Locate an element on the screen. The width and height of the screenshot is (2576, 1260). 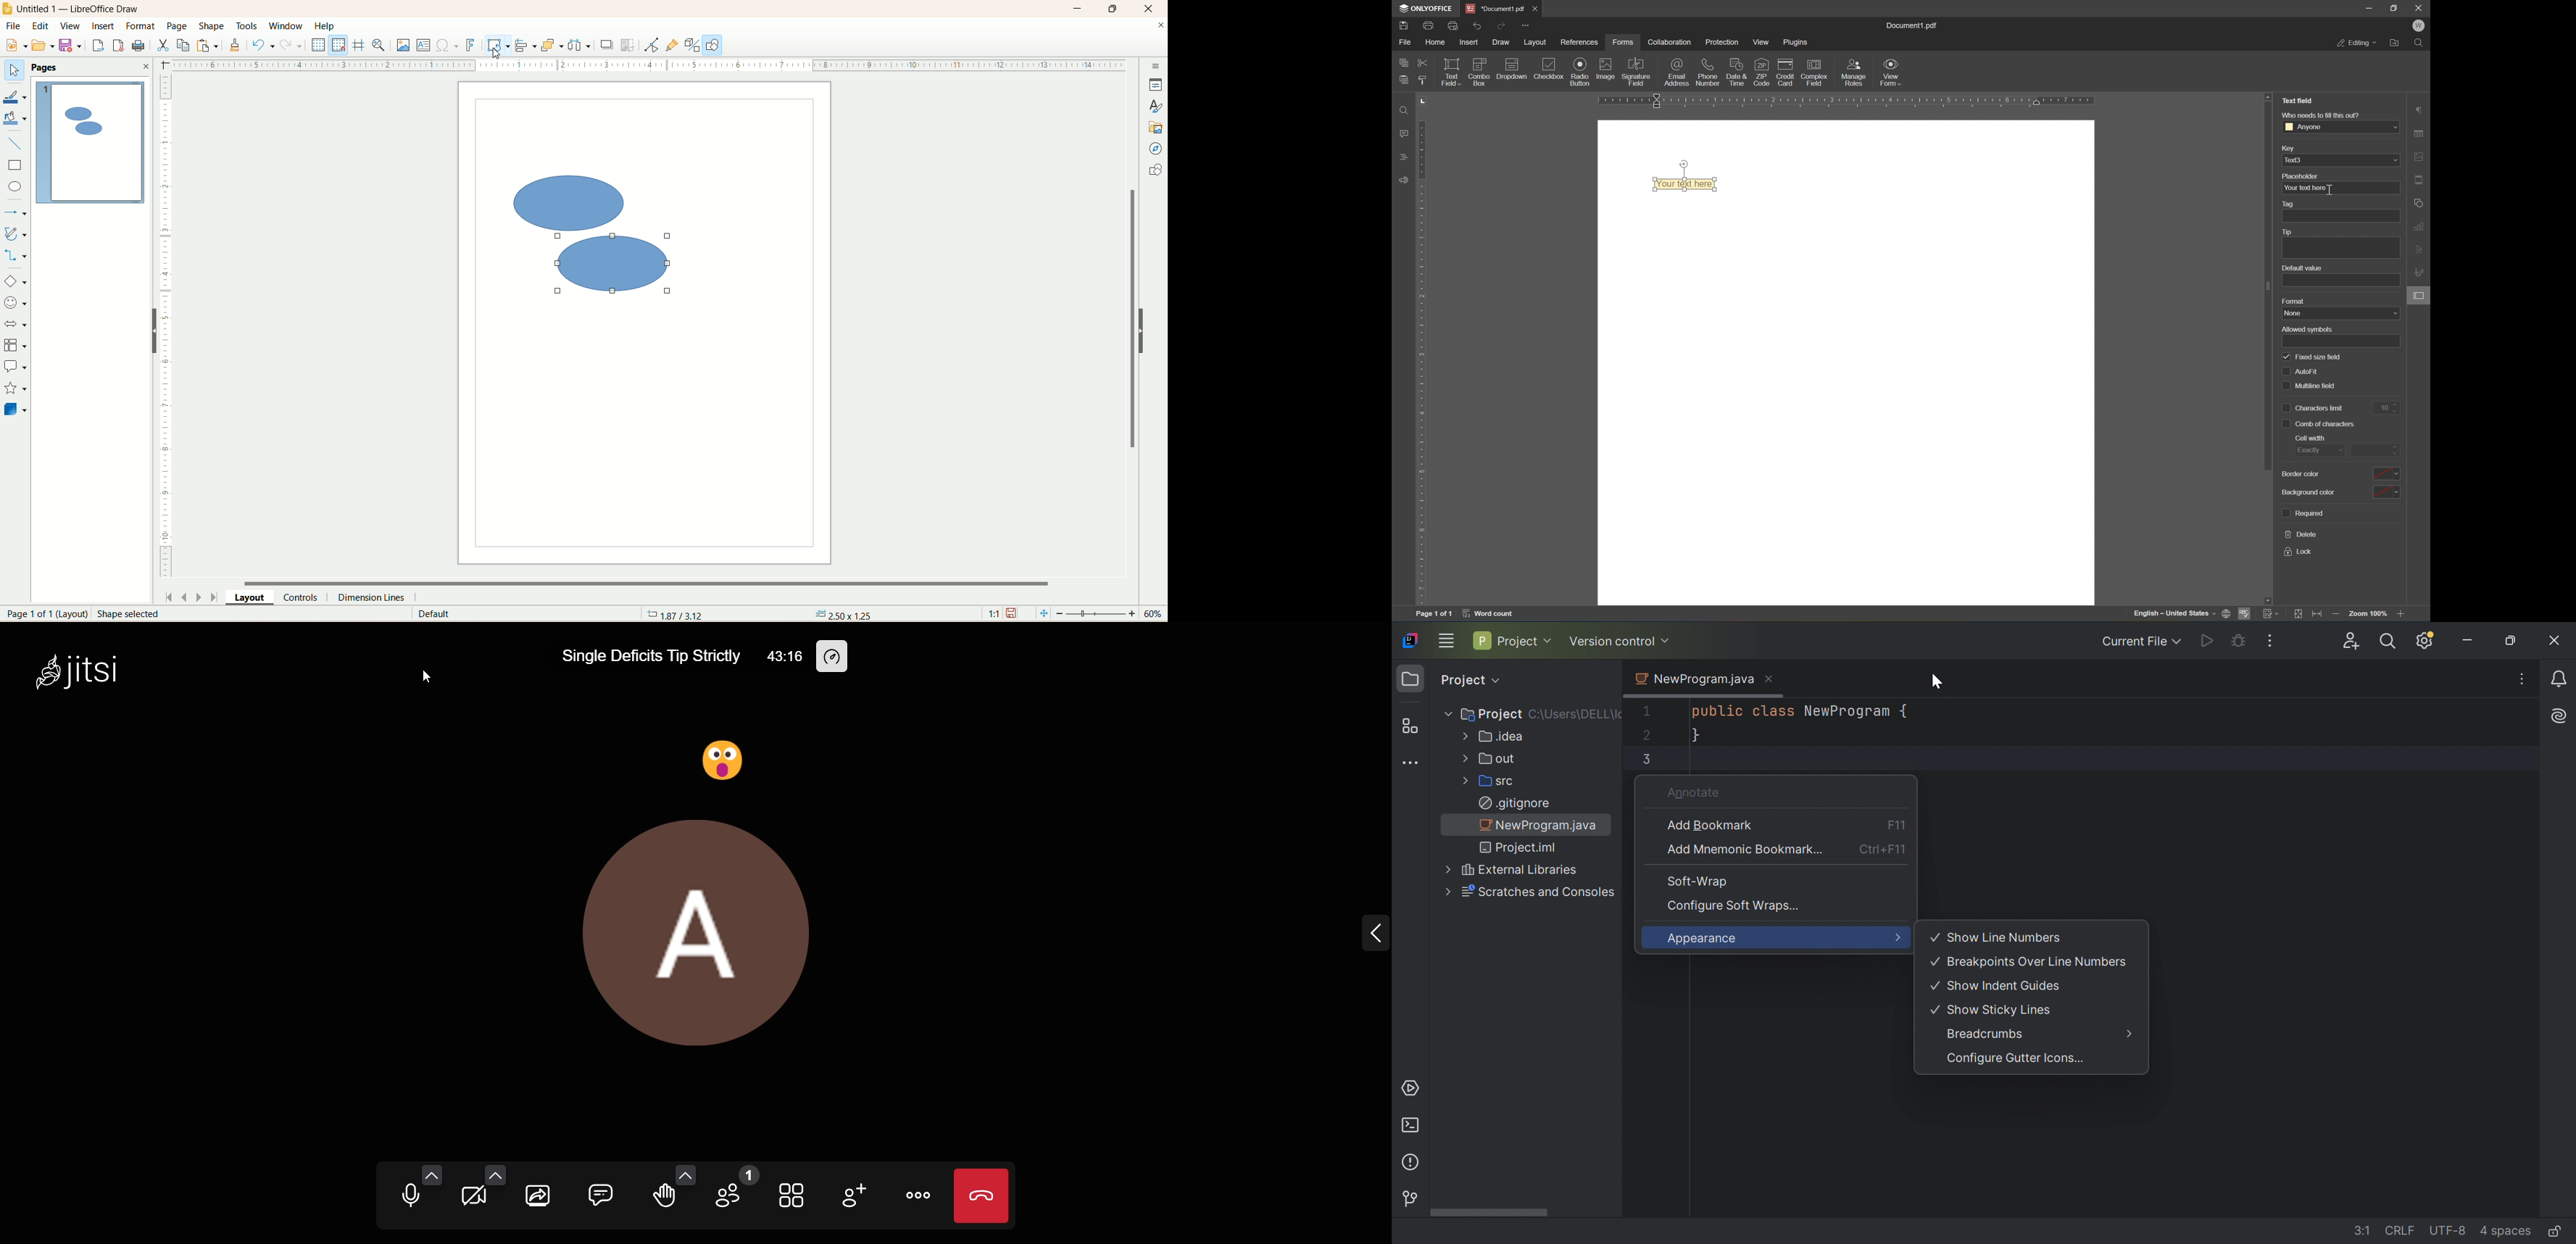
invite people is located at coordinates (852, 1195).